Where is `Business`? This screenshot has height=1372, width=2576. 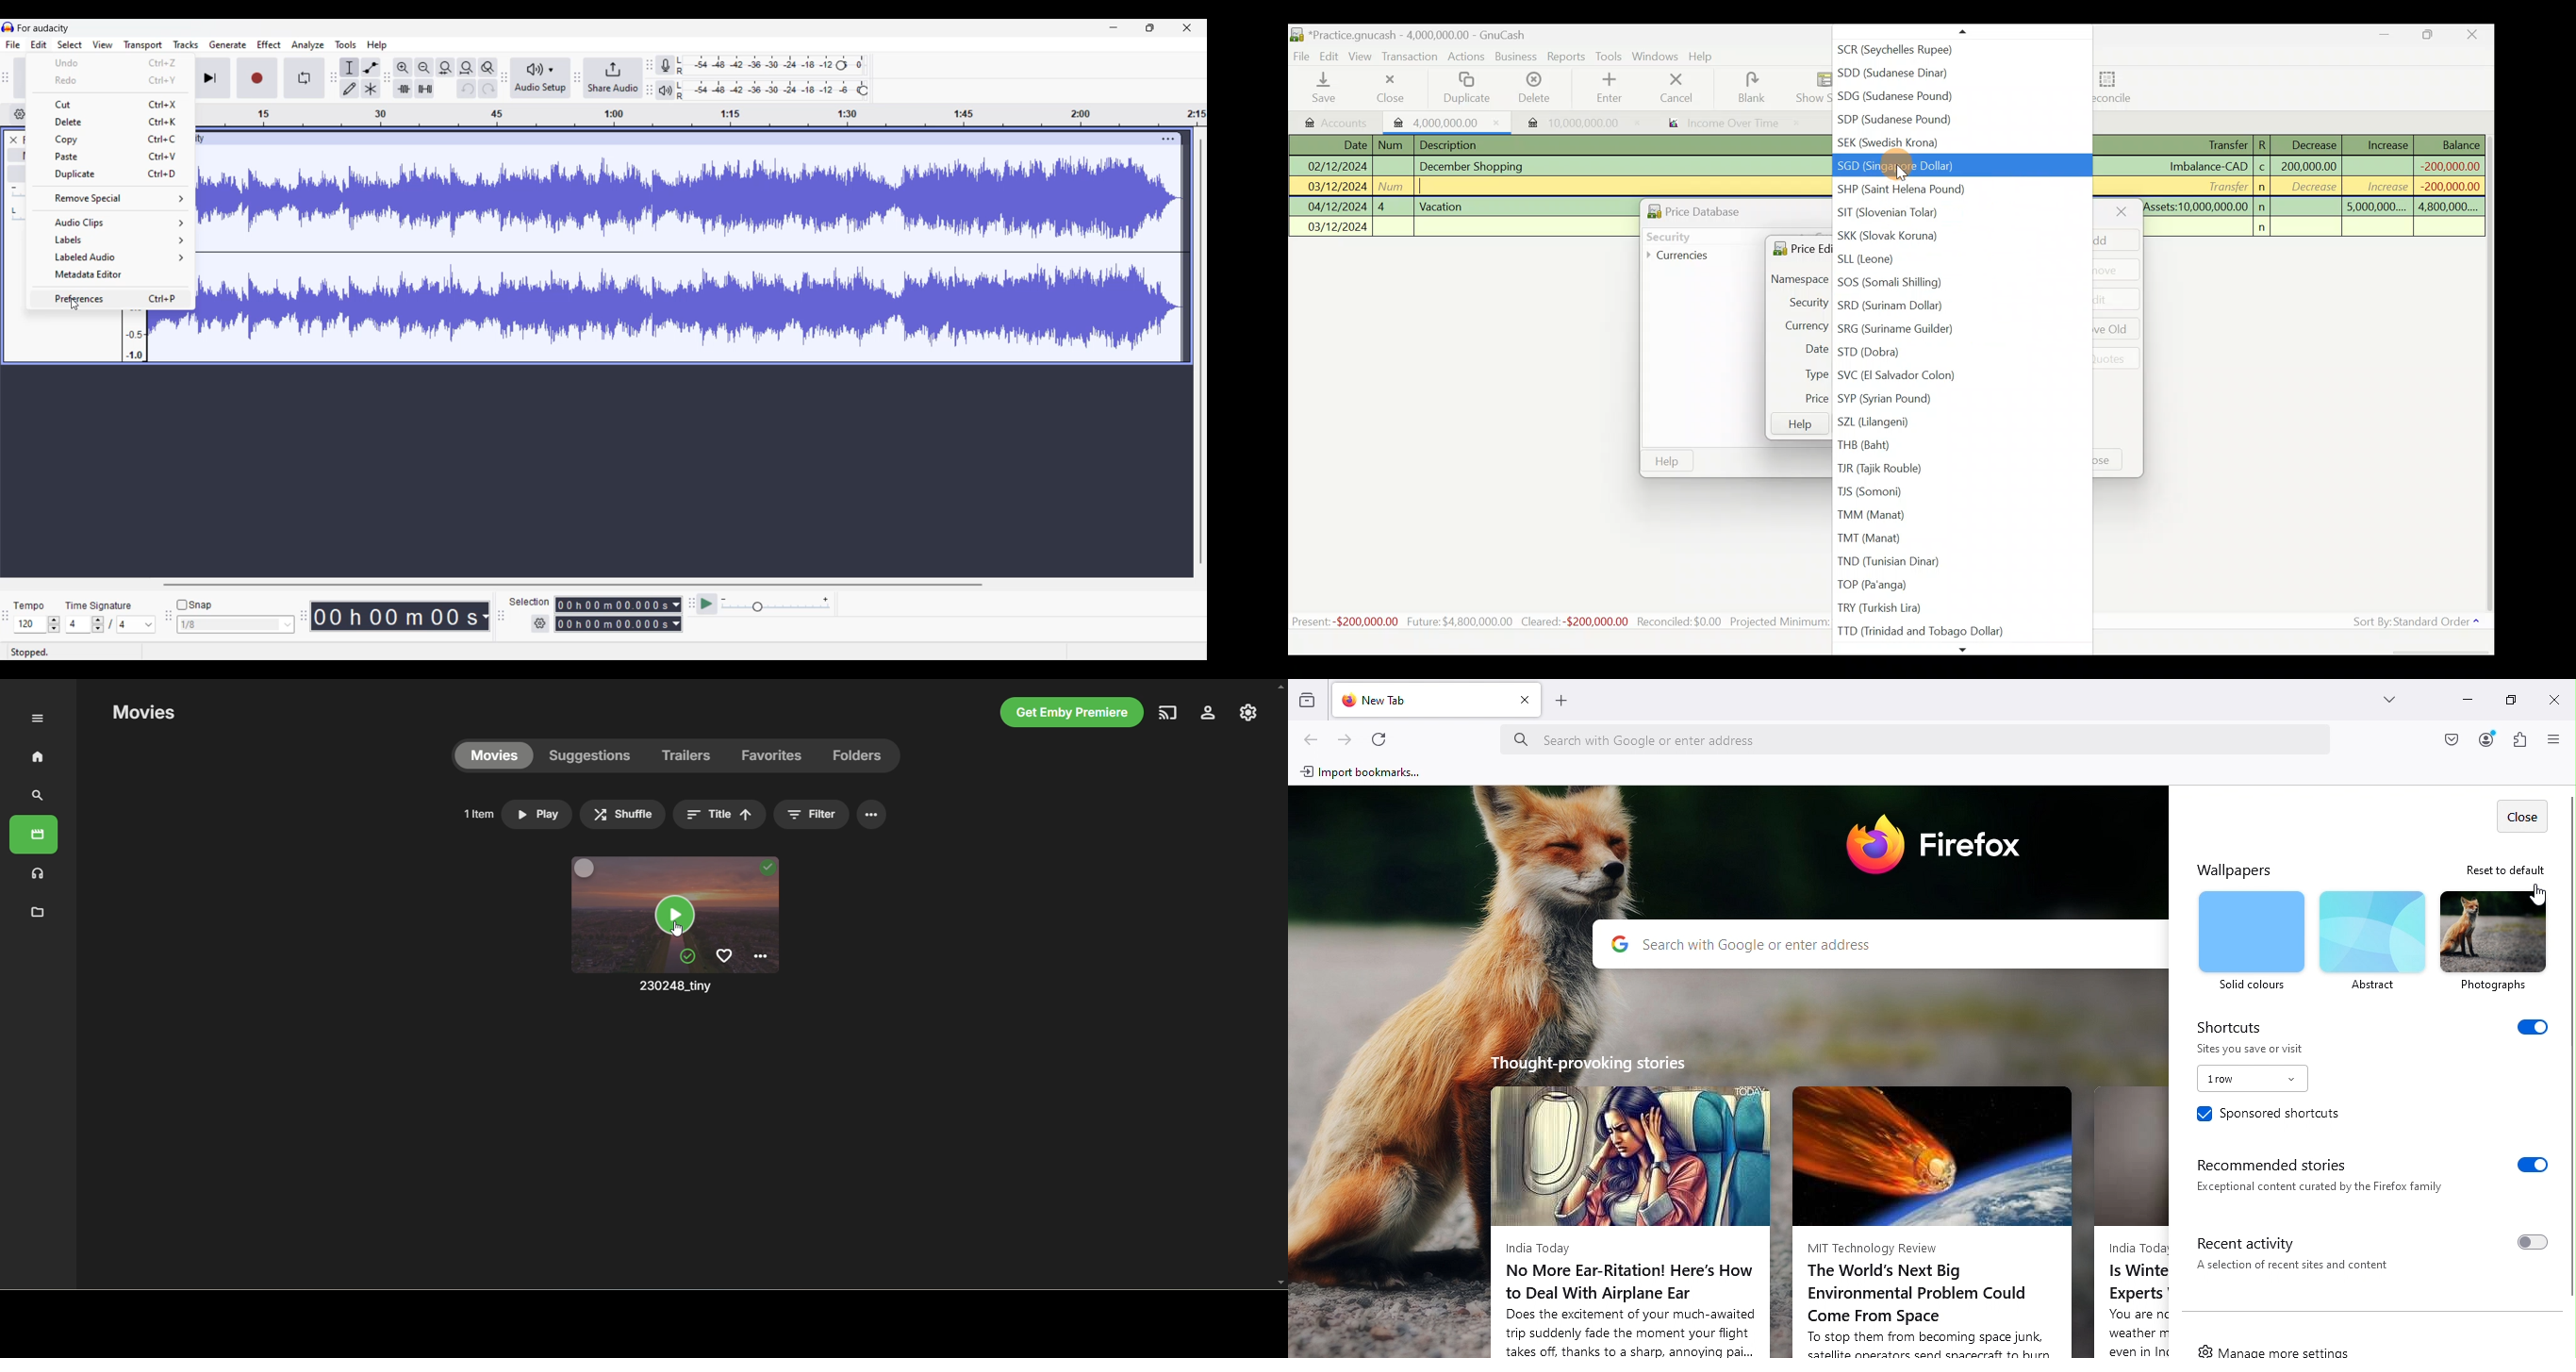
Business is located at coordinates (1517, 57).